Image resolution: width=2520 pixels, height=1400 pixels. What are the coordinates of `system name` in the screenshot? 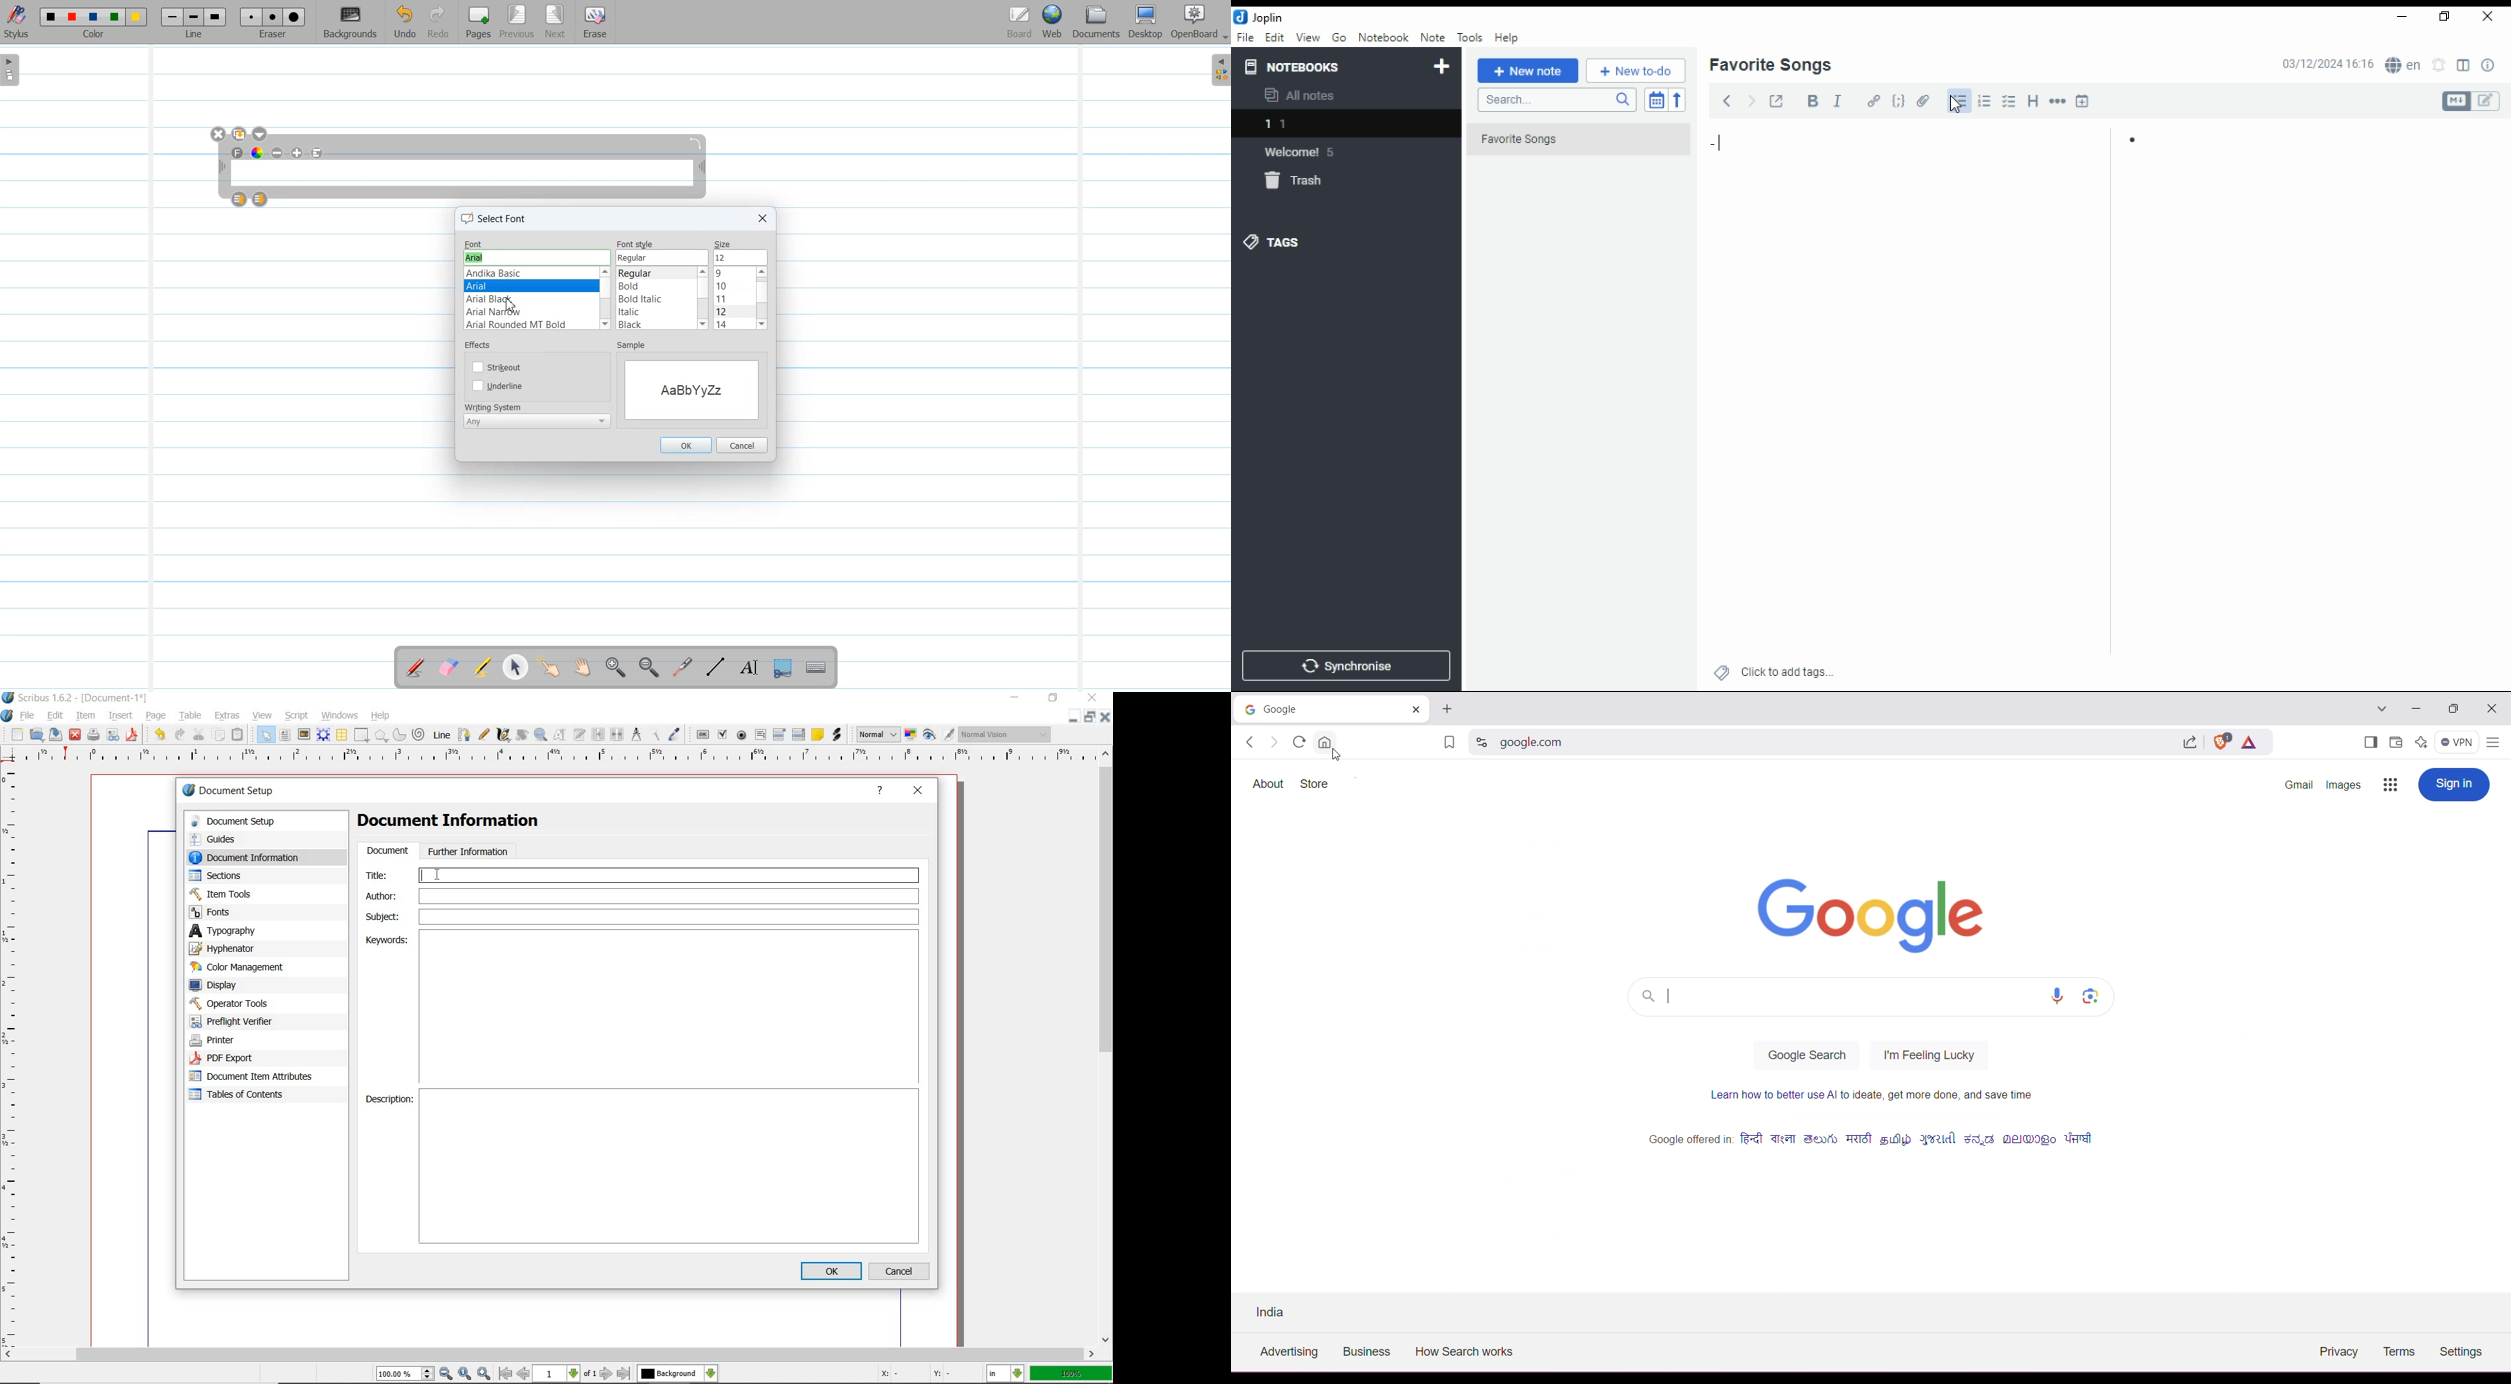 It's located at (75, 699).